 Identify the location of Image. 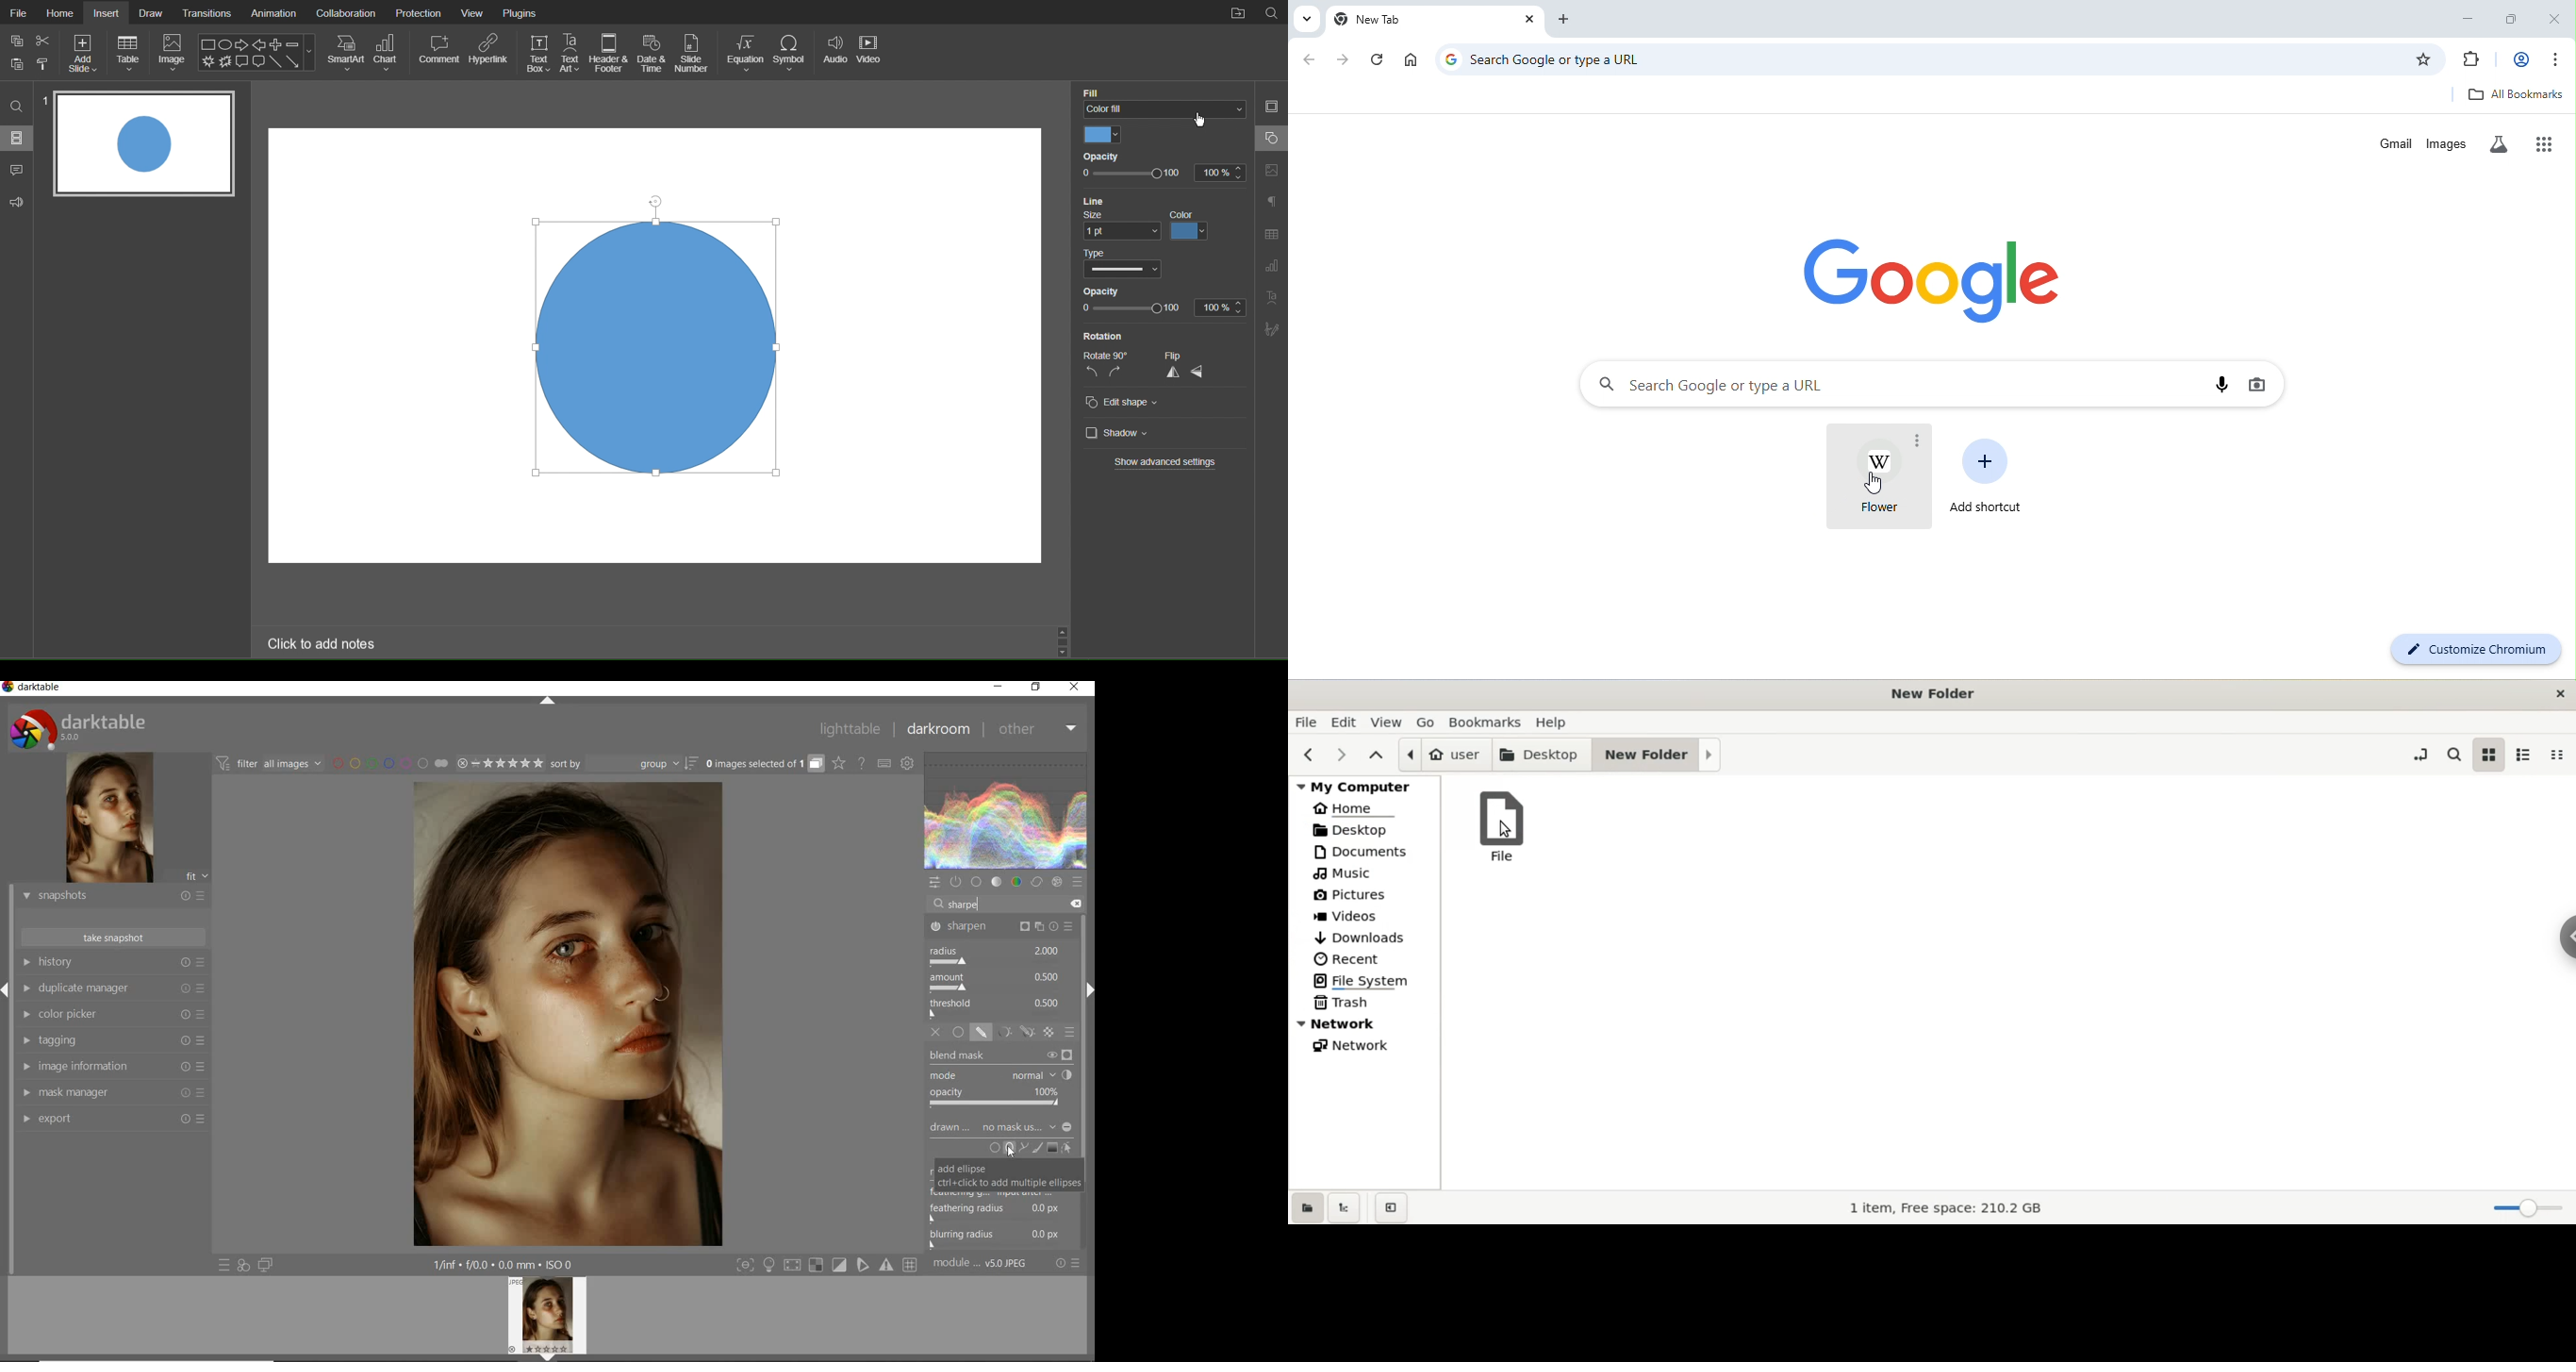
(174, 53).